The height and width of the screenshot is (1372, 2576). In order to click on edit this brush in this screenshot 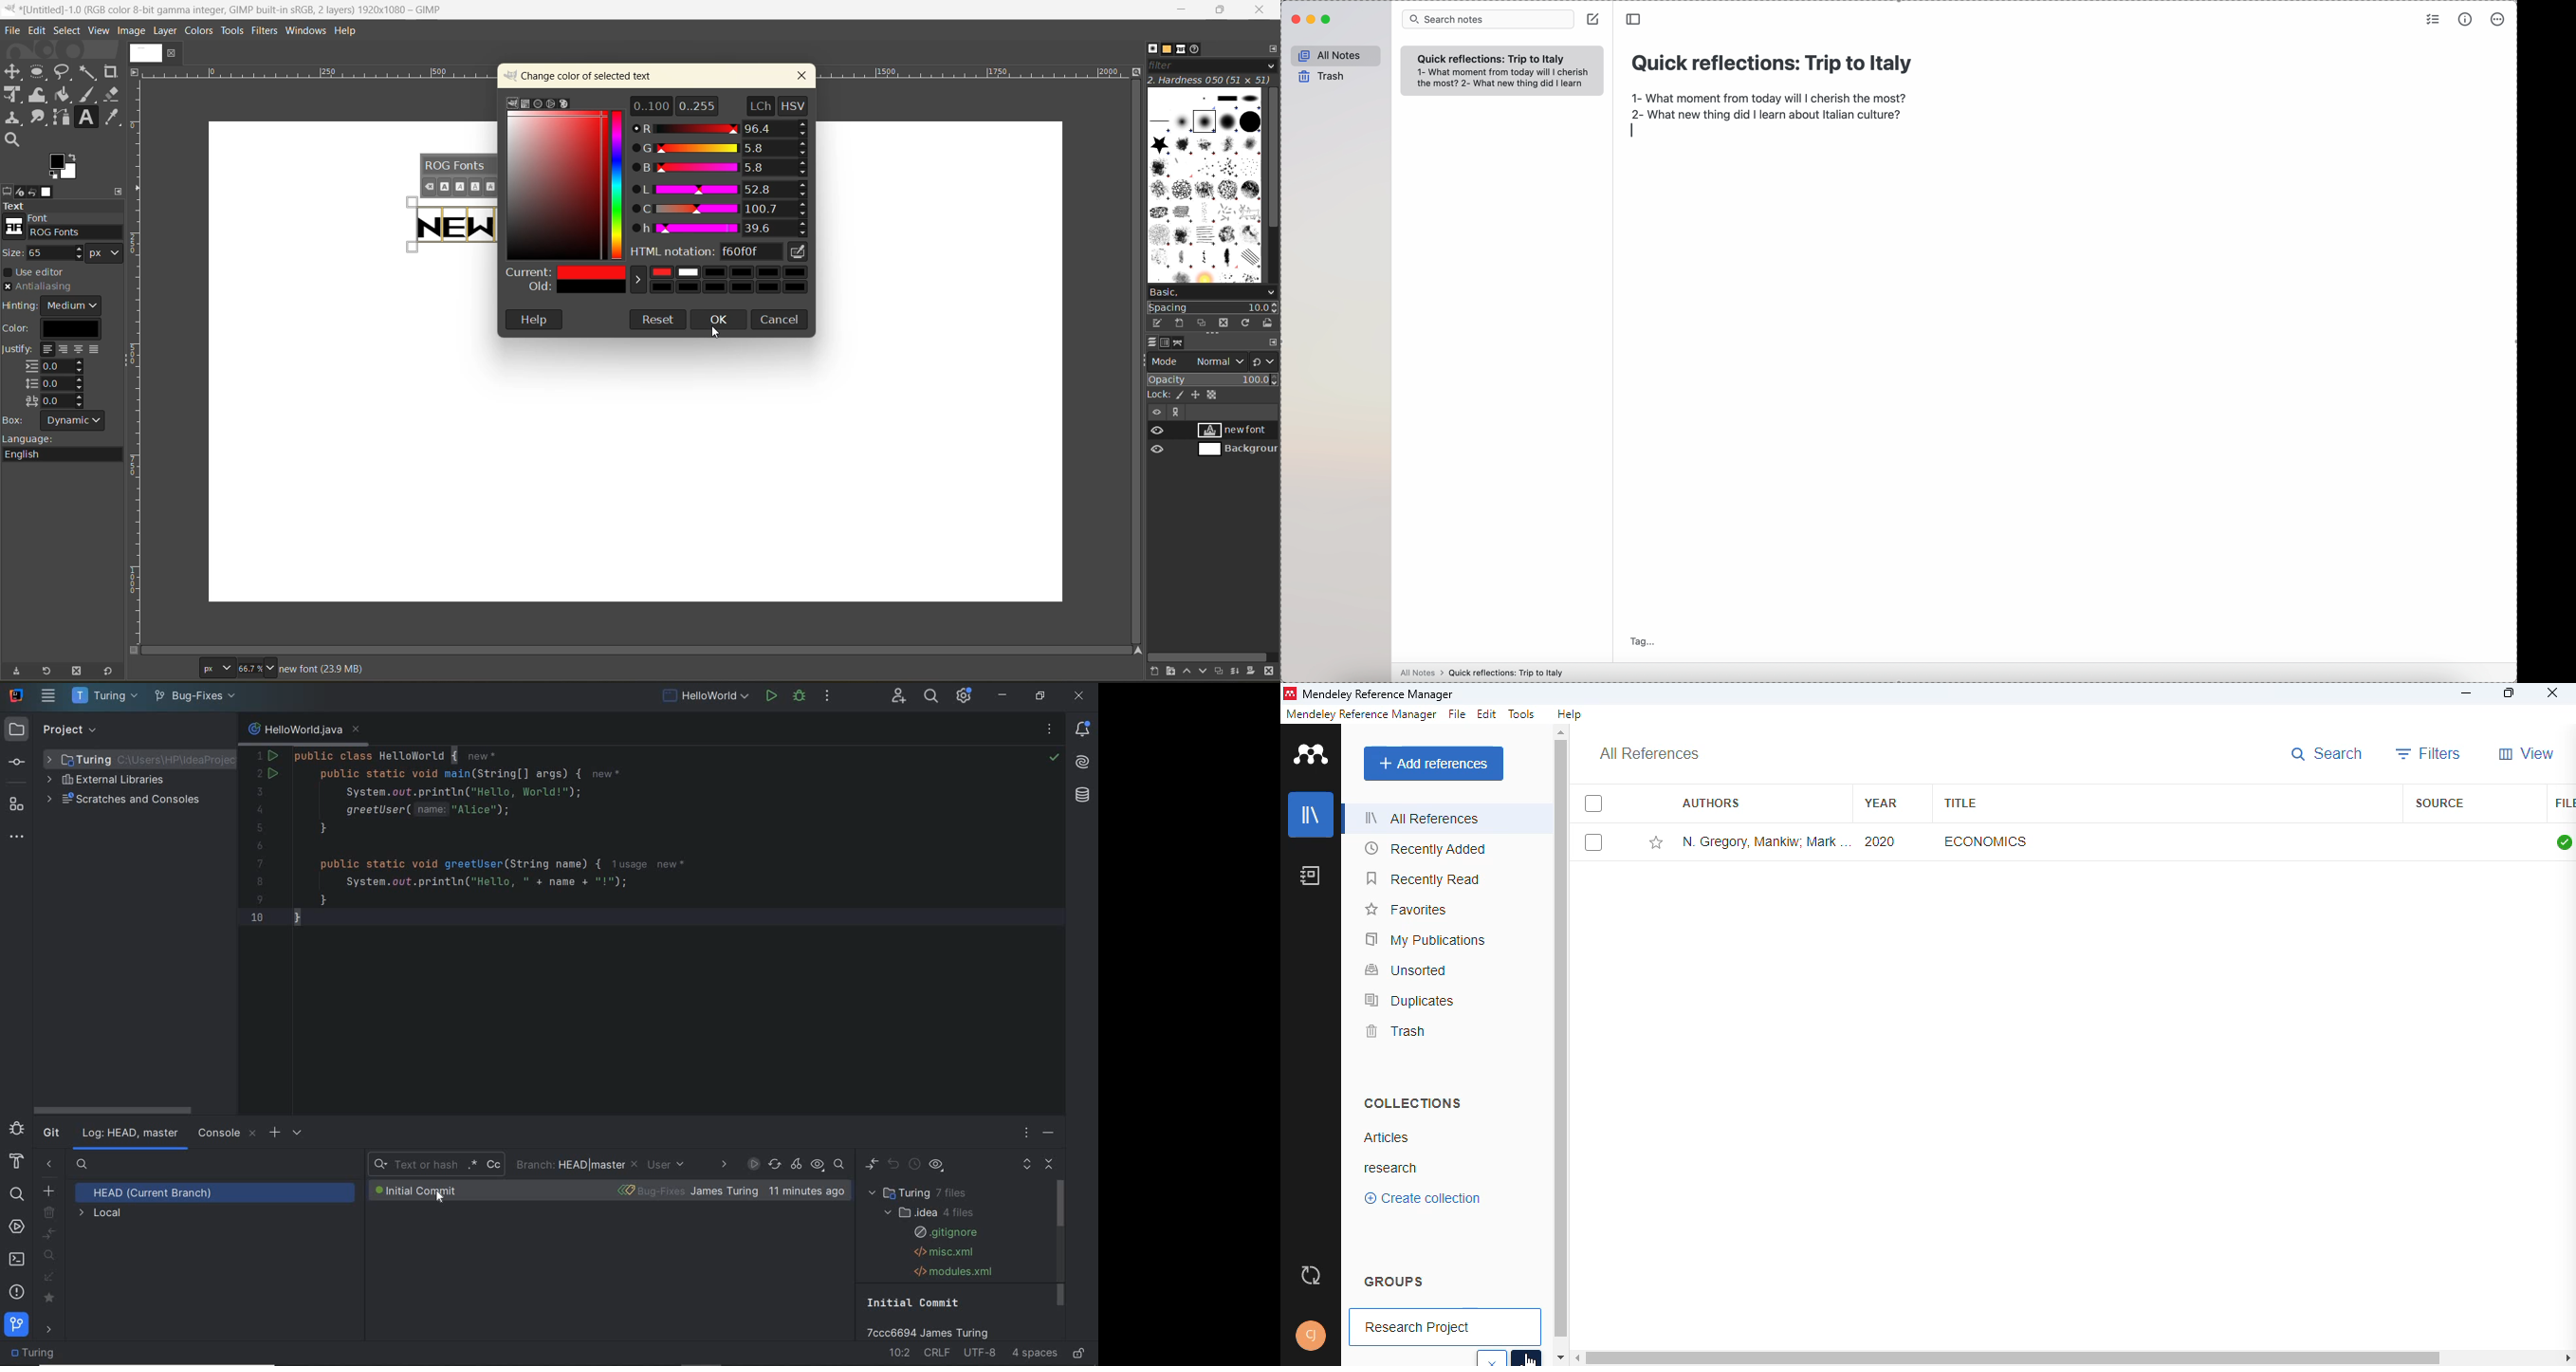, I will do `click(1160, 321)`.